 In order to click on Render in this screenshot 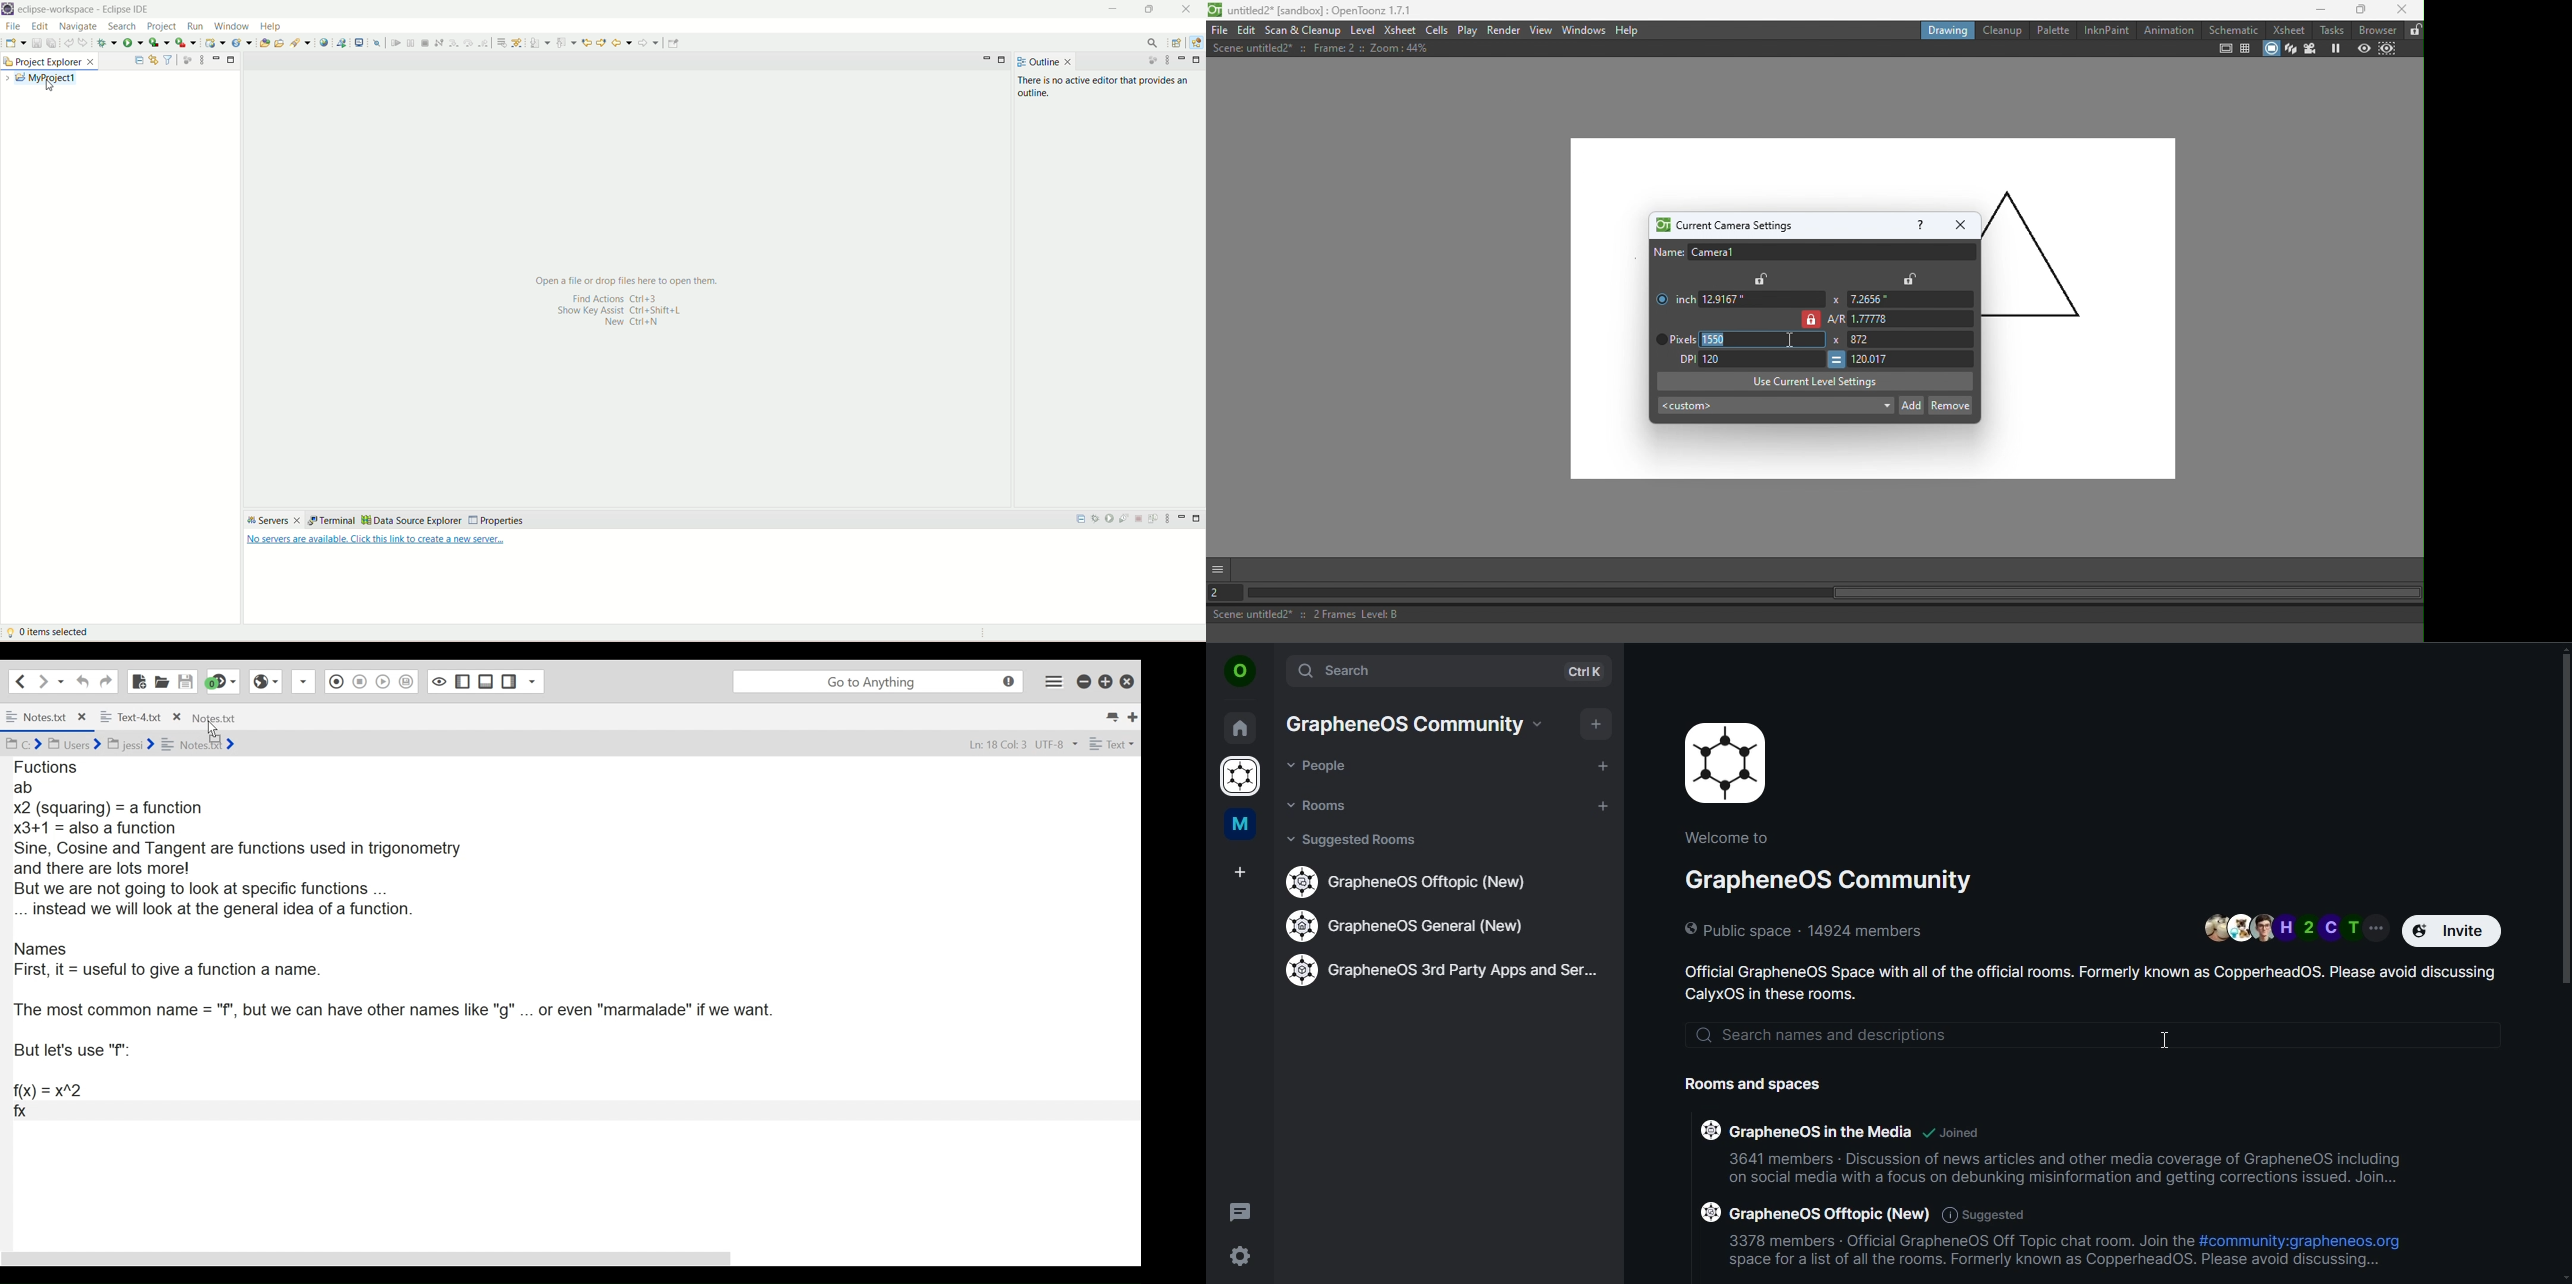, I will do `click(1505, 31)`.